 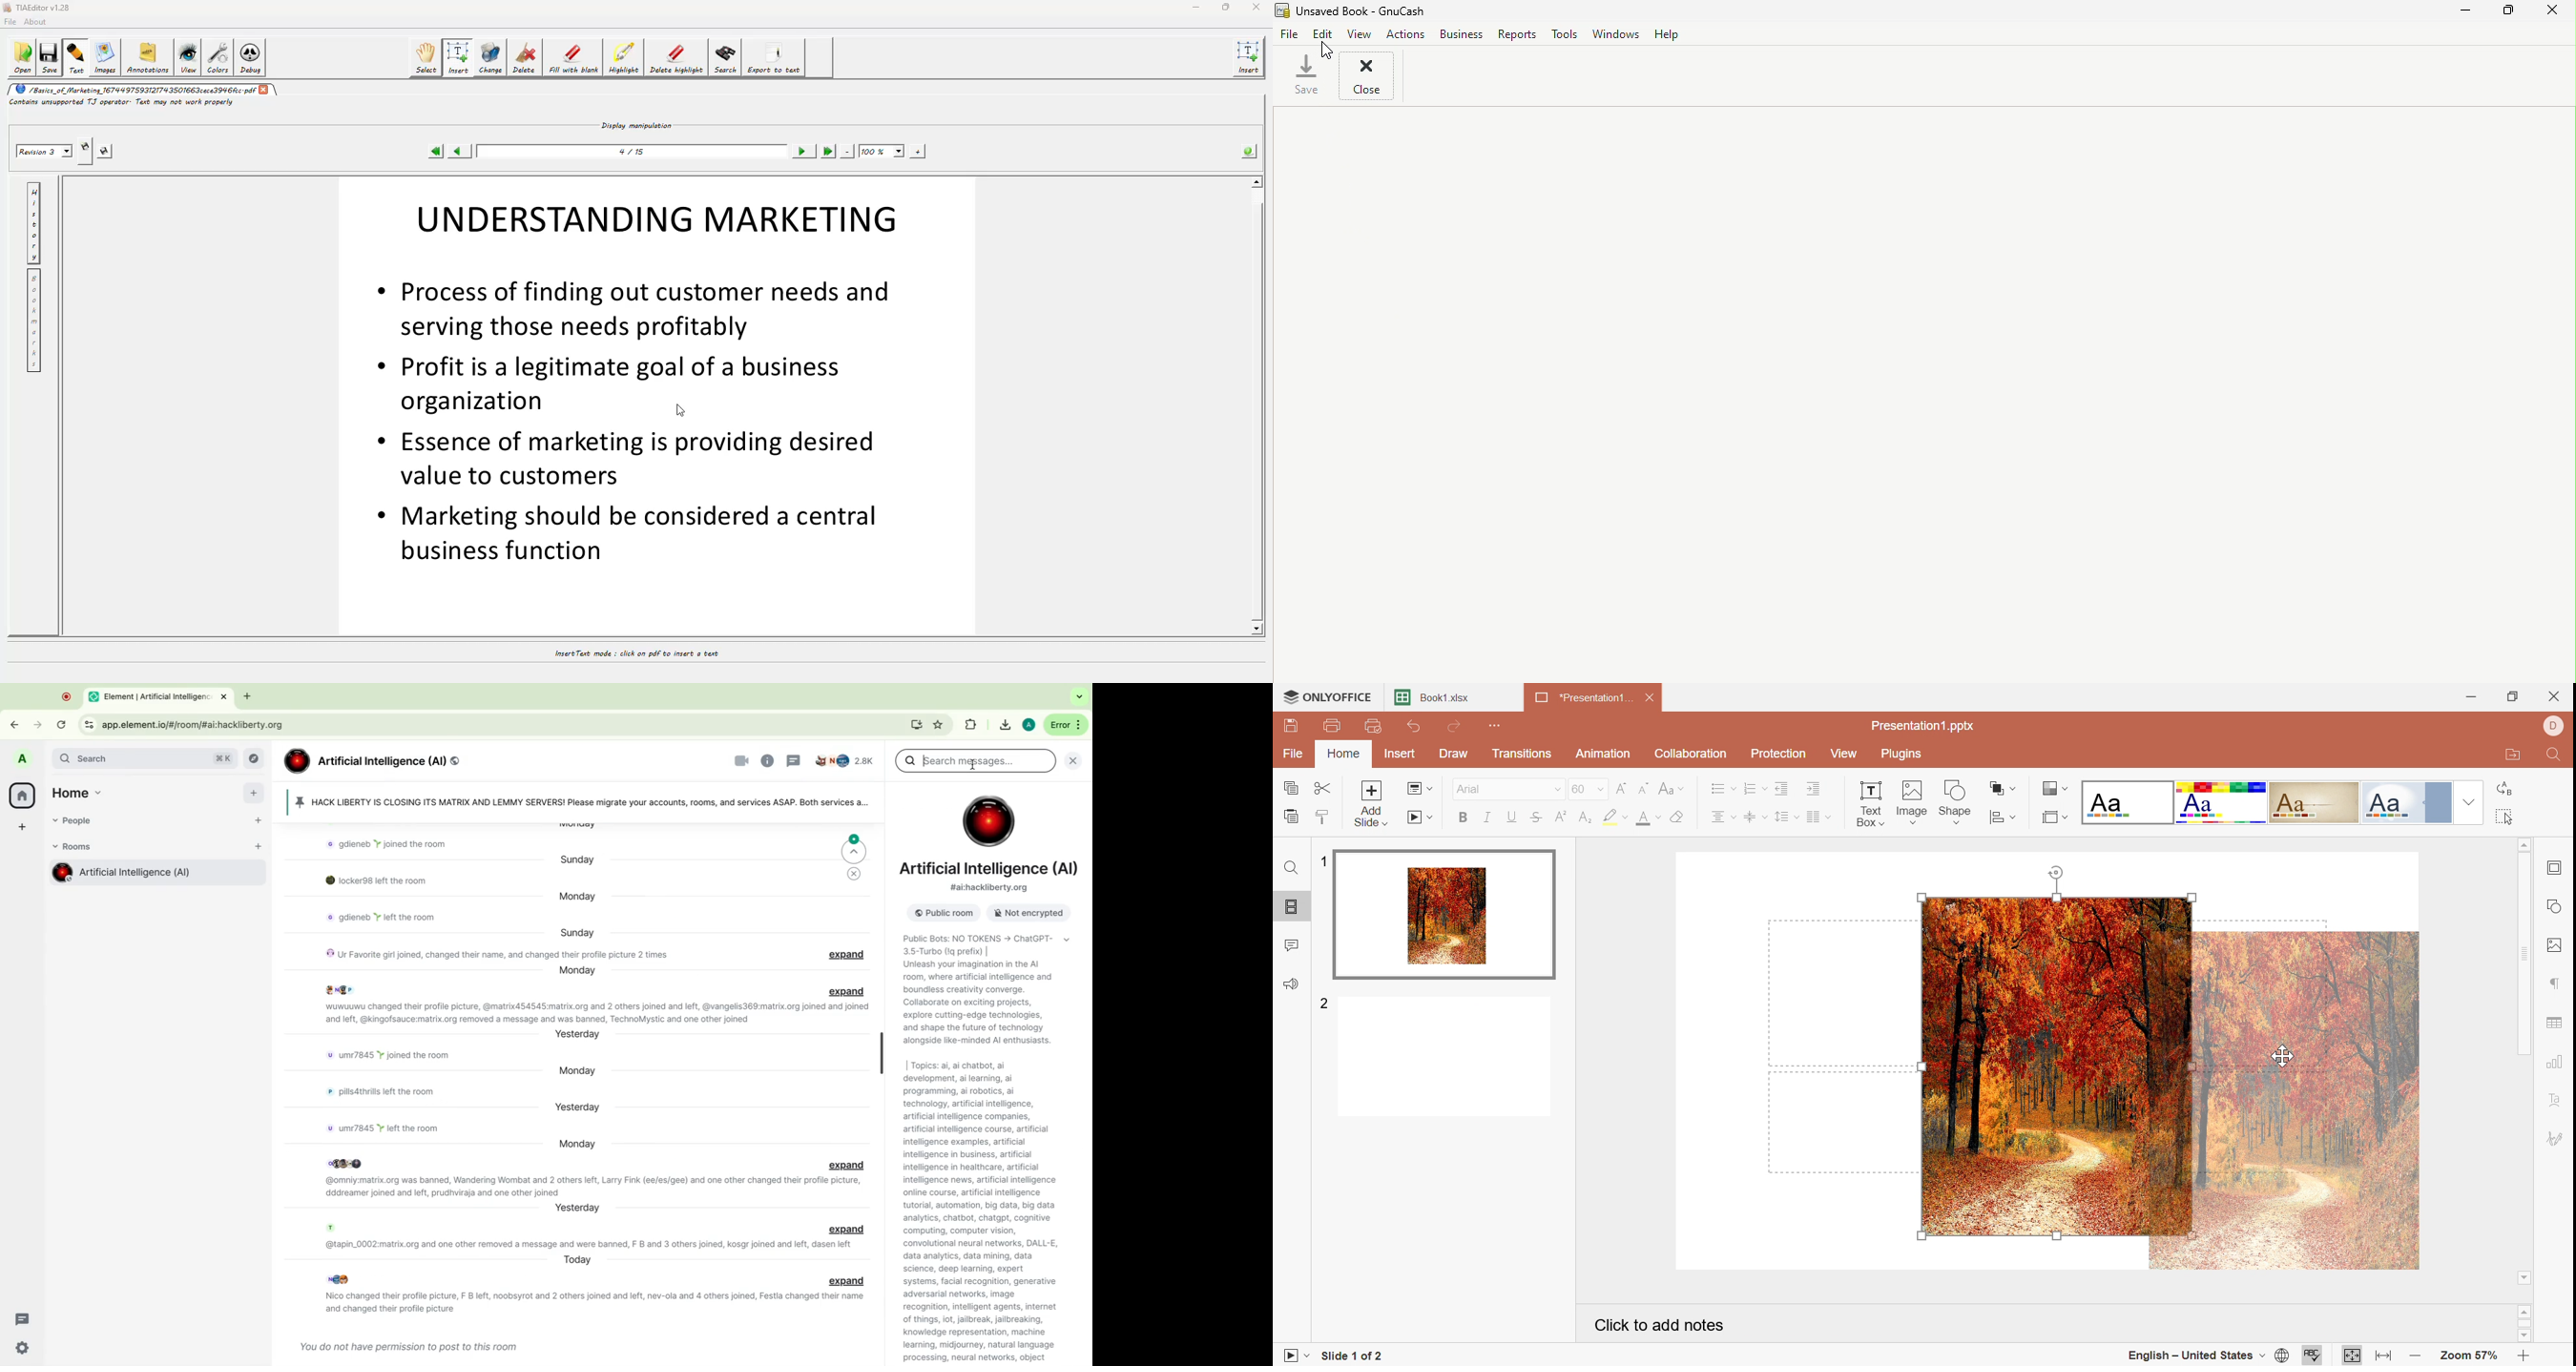 I want to click on Replace, so click(x=2506, y=787).